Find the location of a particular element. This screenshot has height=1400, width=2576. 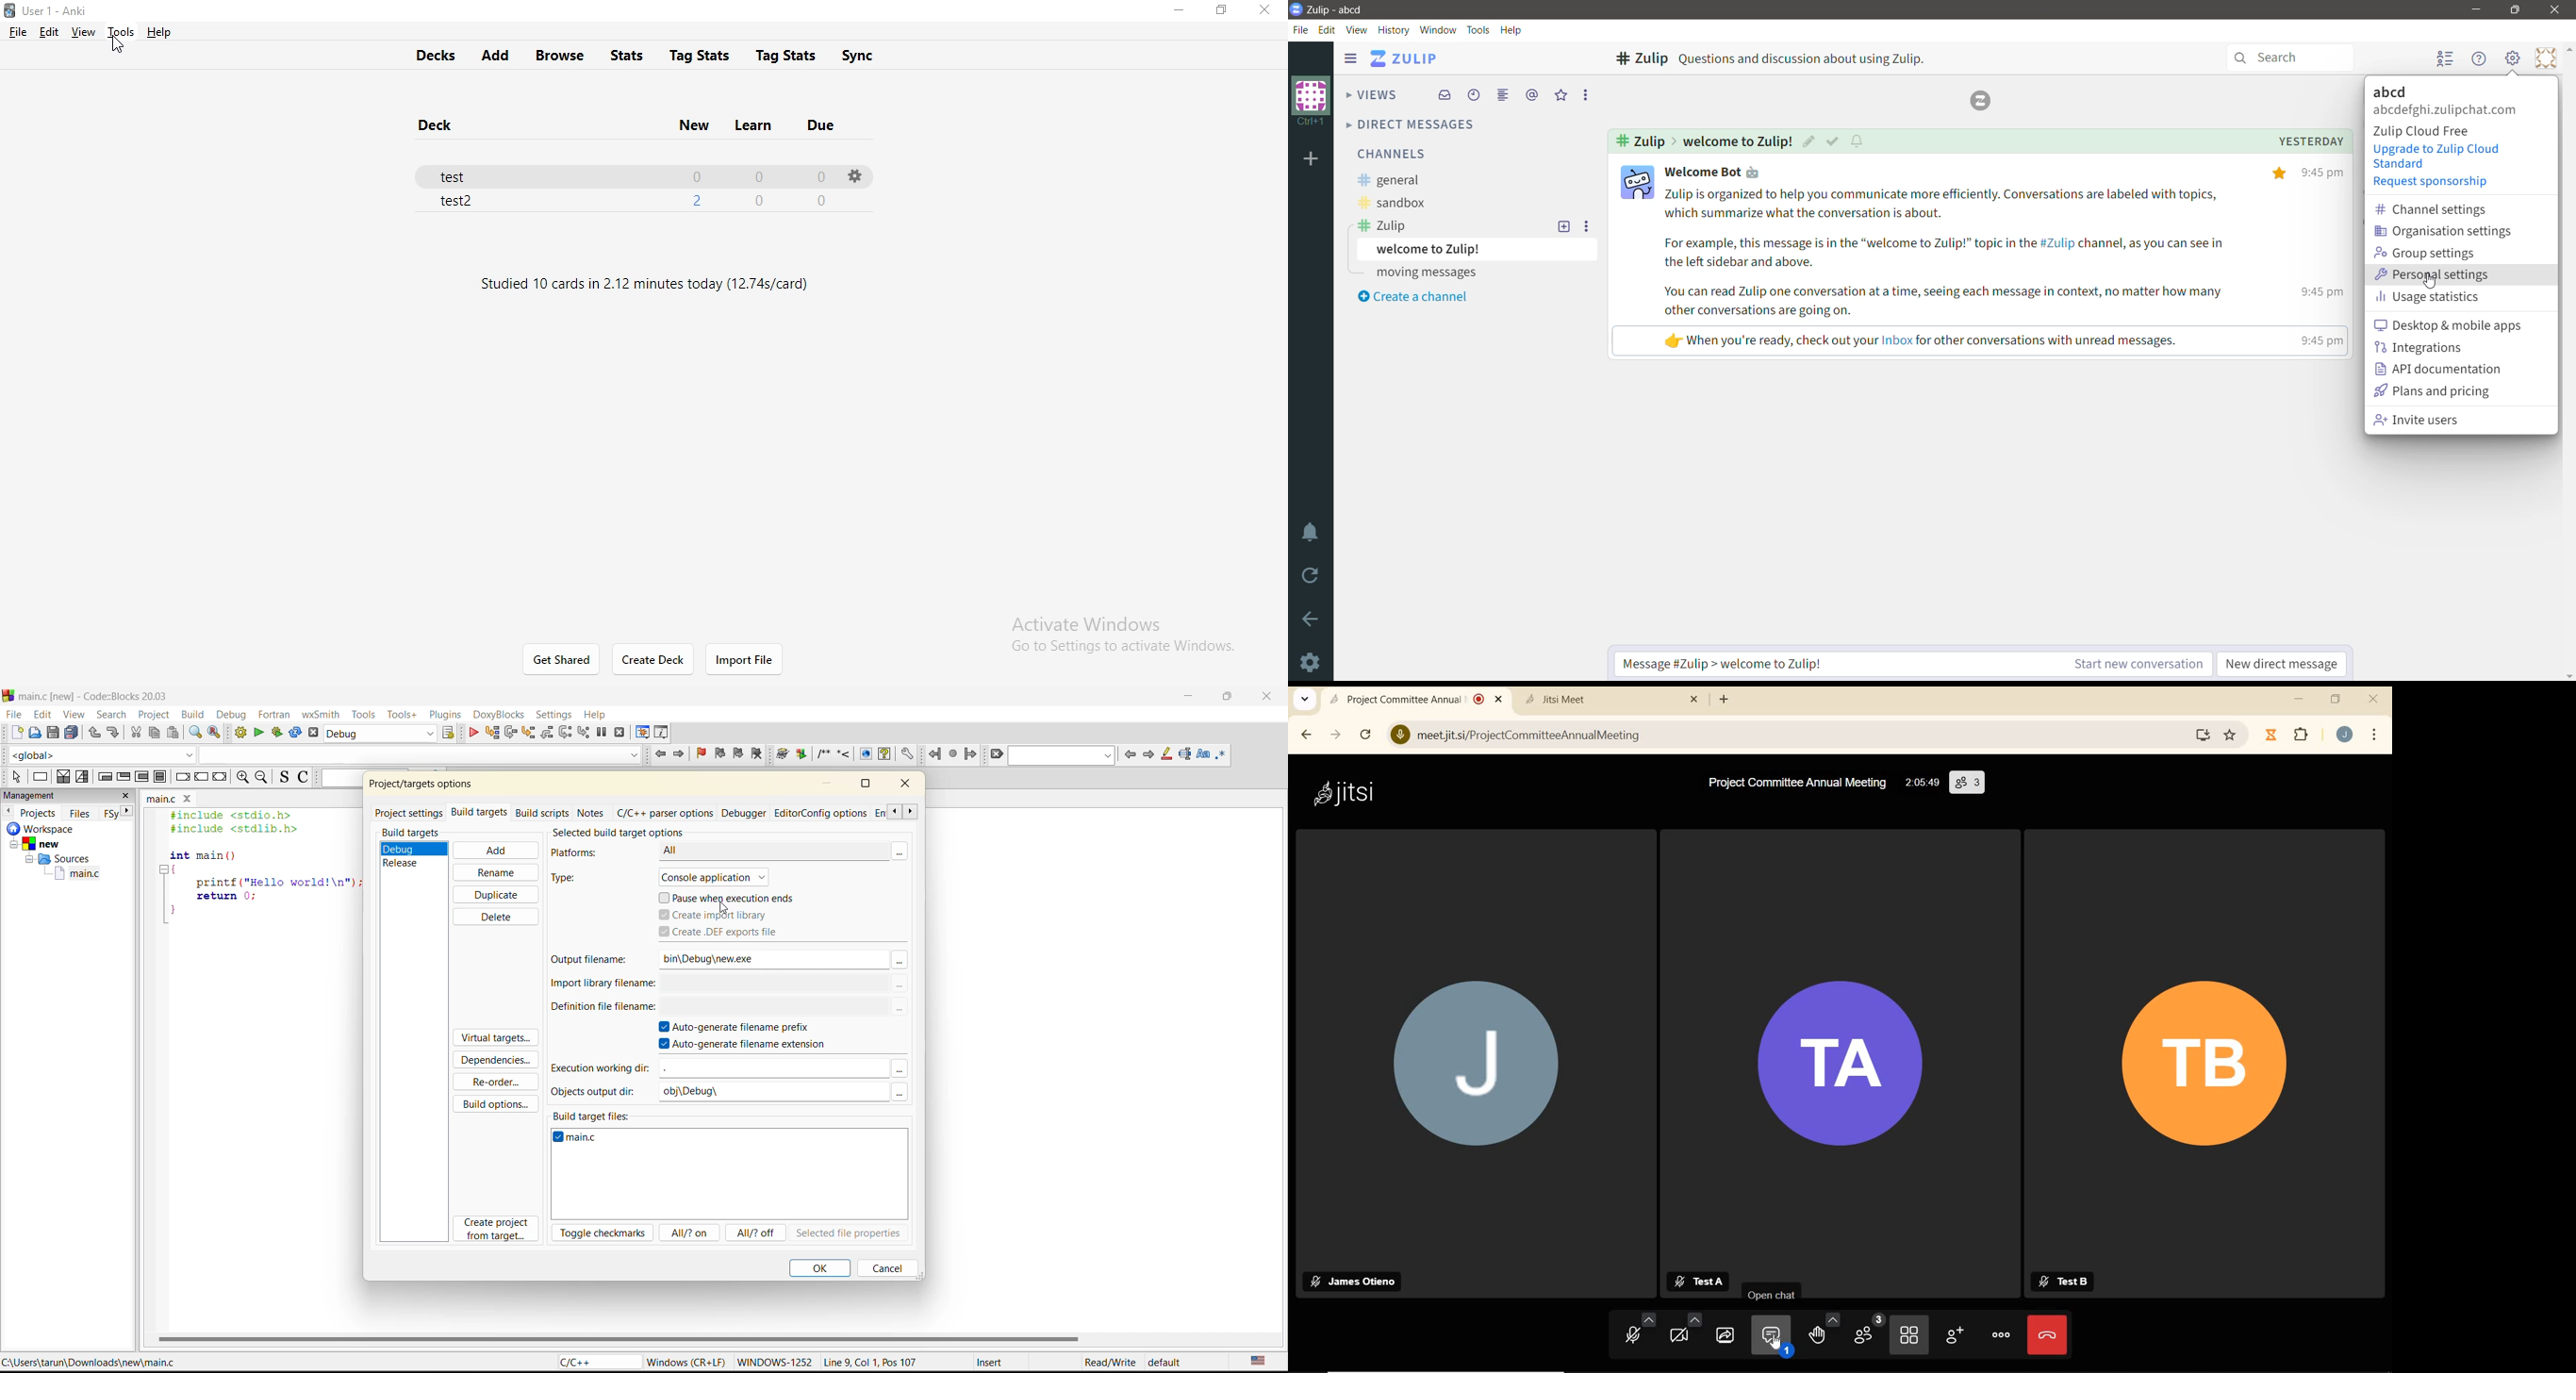

edit is located at coordinates (42, 713).